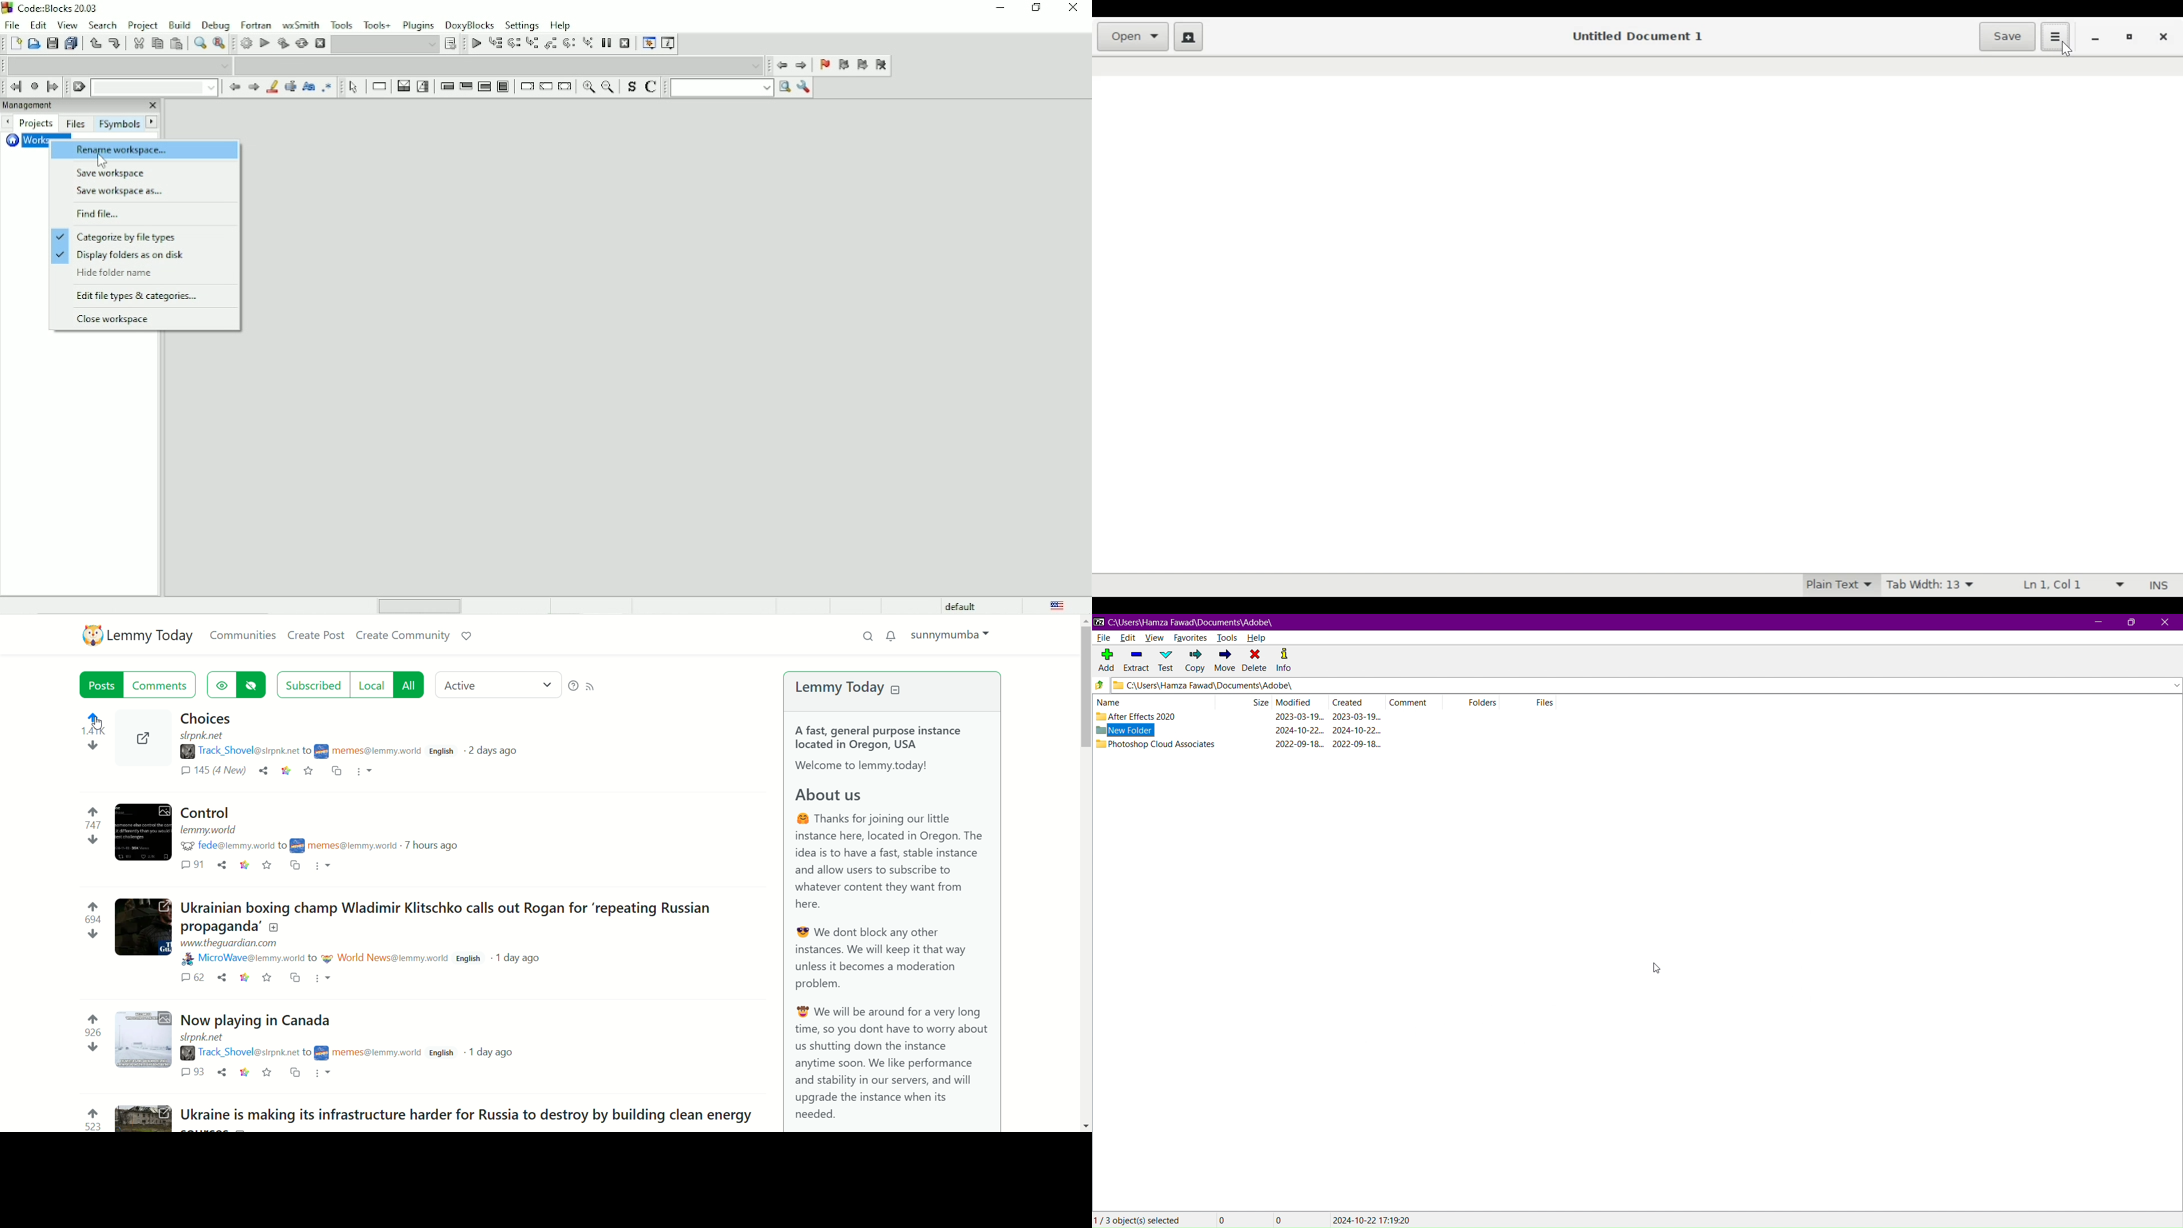  I want to click on Debug/Continue, so click(474, 44).